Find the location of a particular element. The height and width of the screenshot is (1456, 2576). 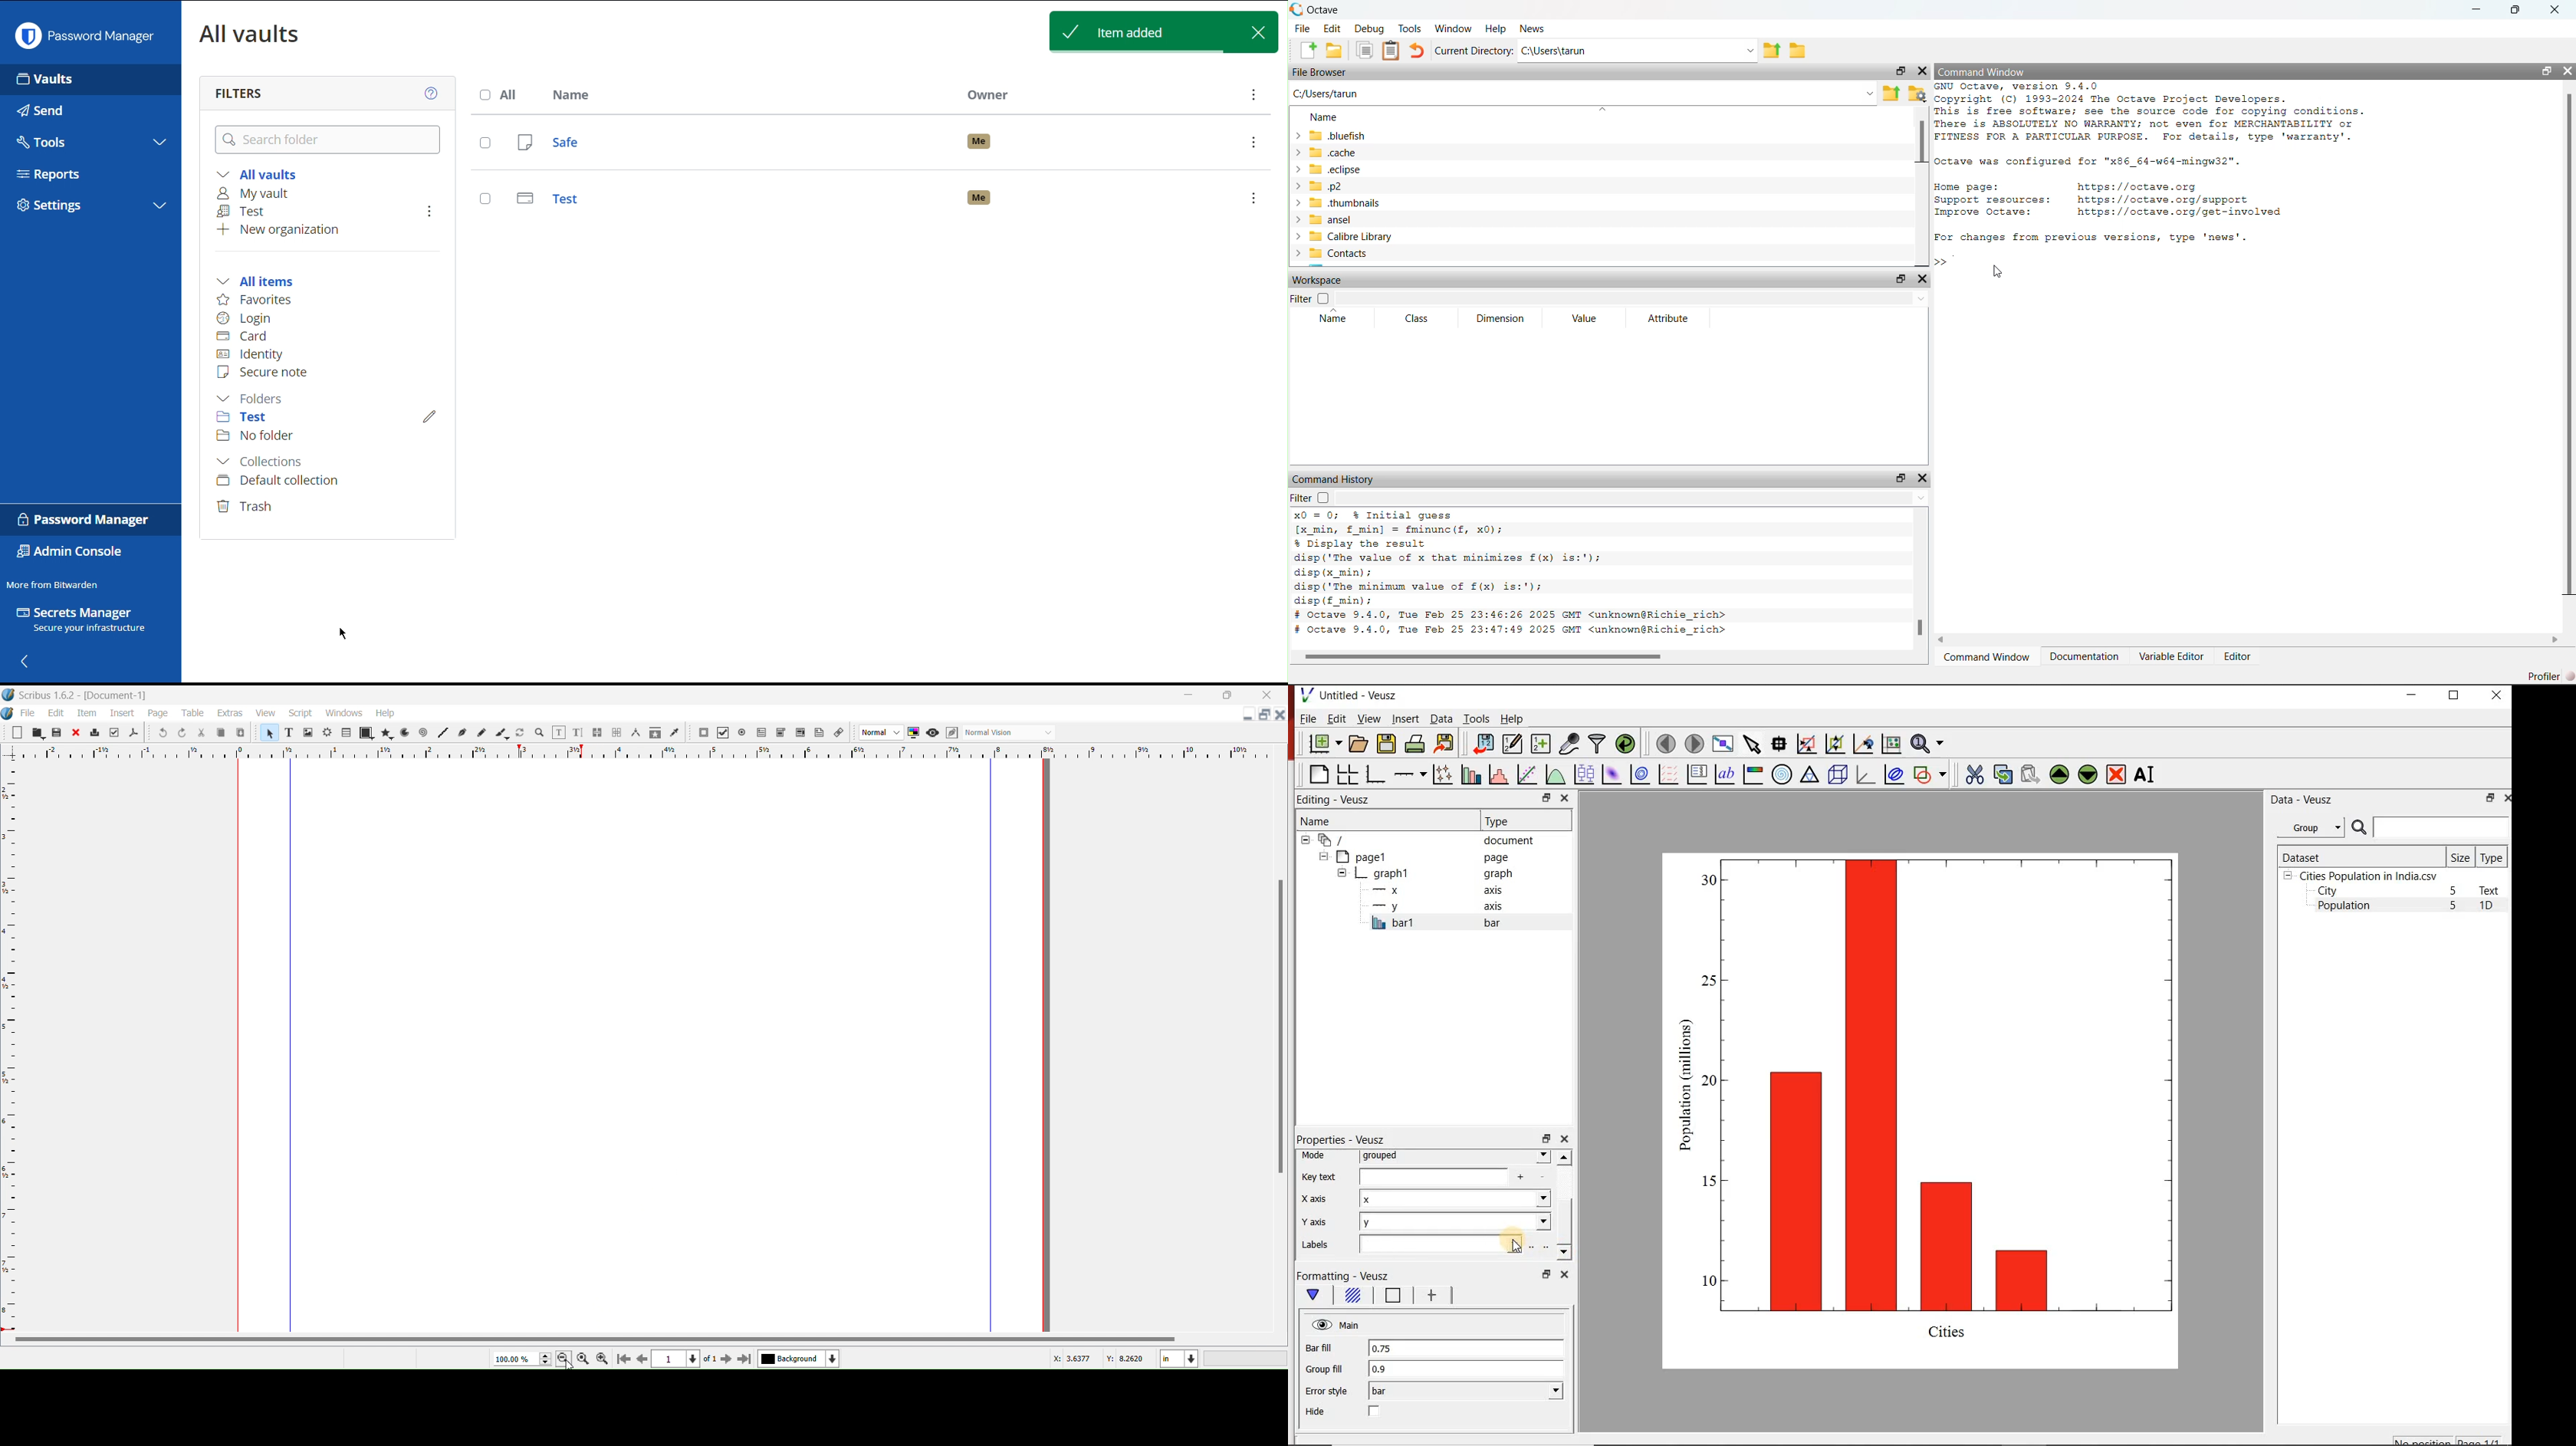

Reports is located at coordinates (54, 172).